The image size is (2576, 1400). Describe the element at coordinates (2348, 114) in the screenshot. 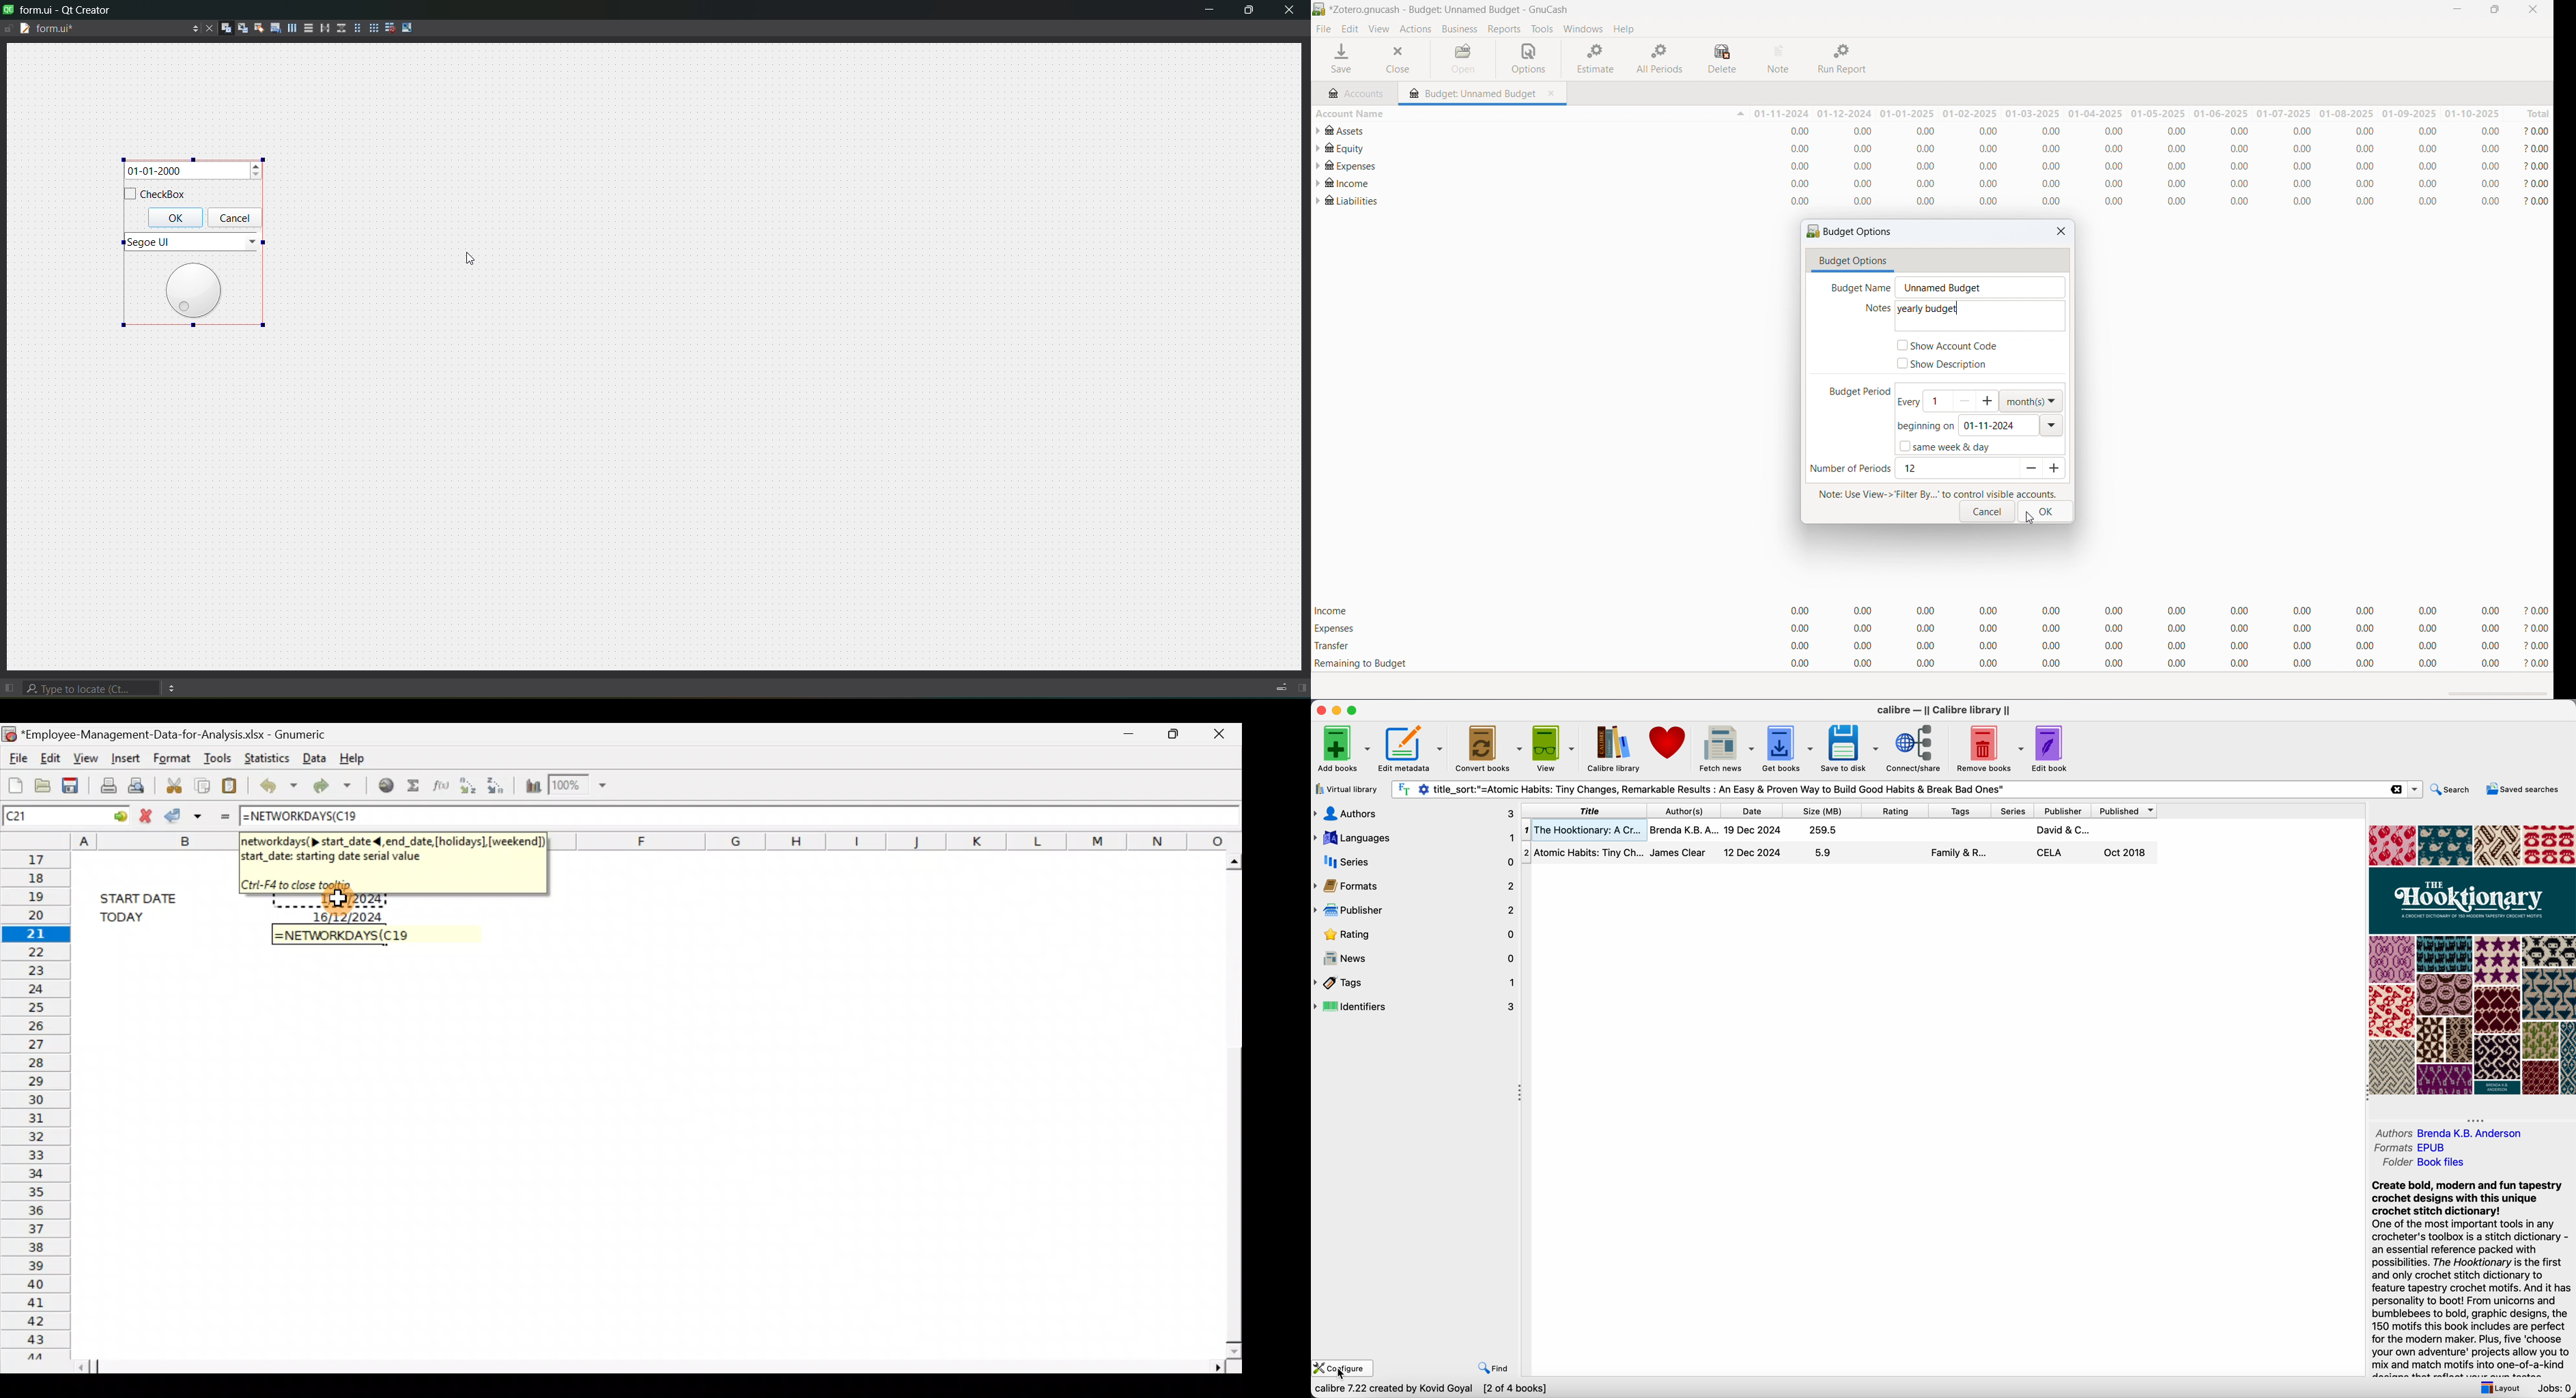

I see `01-08-2025` at that location.